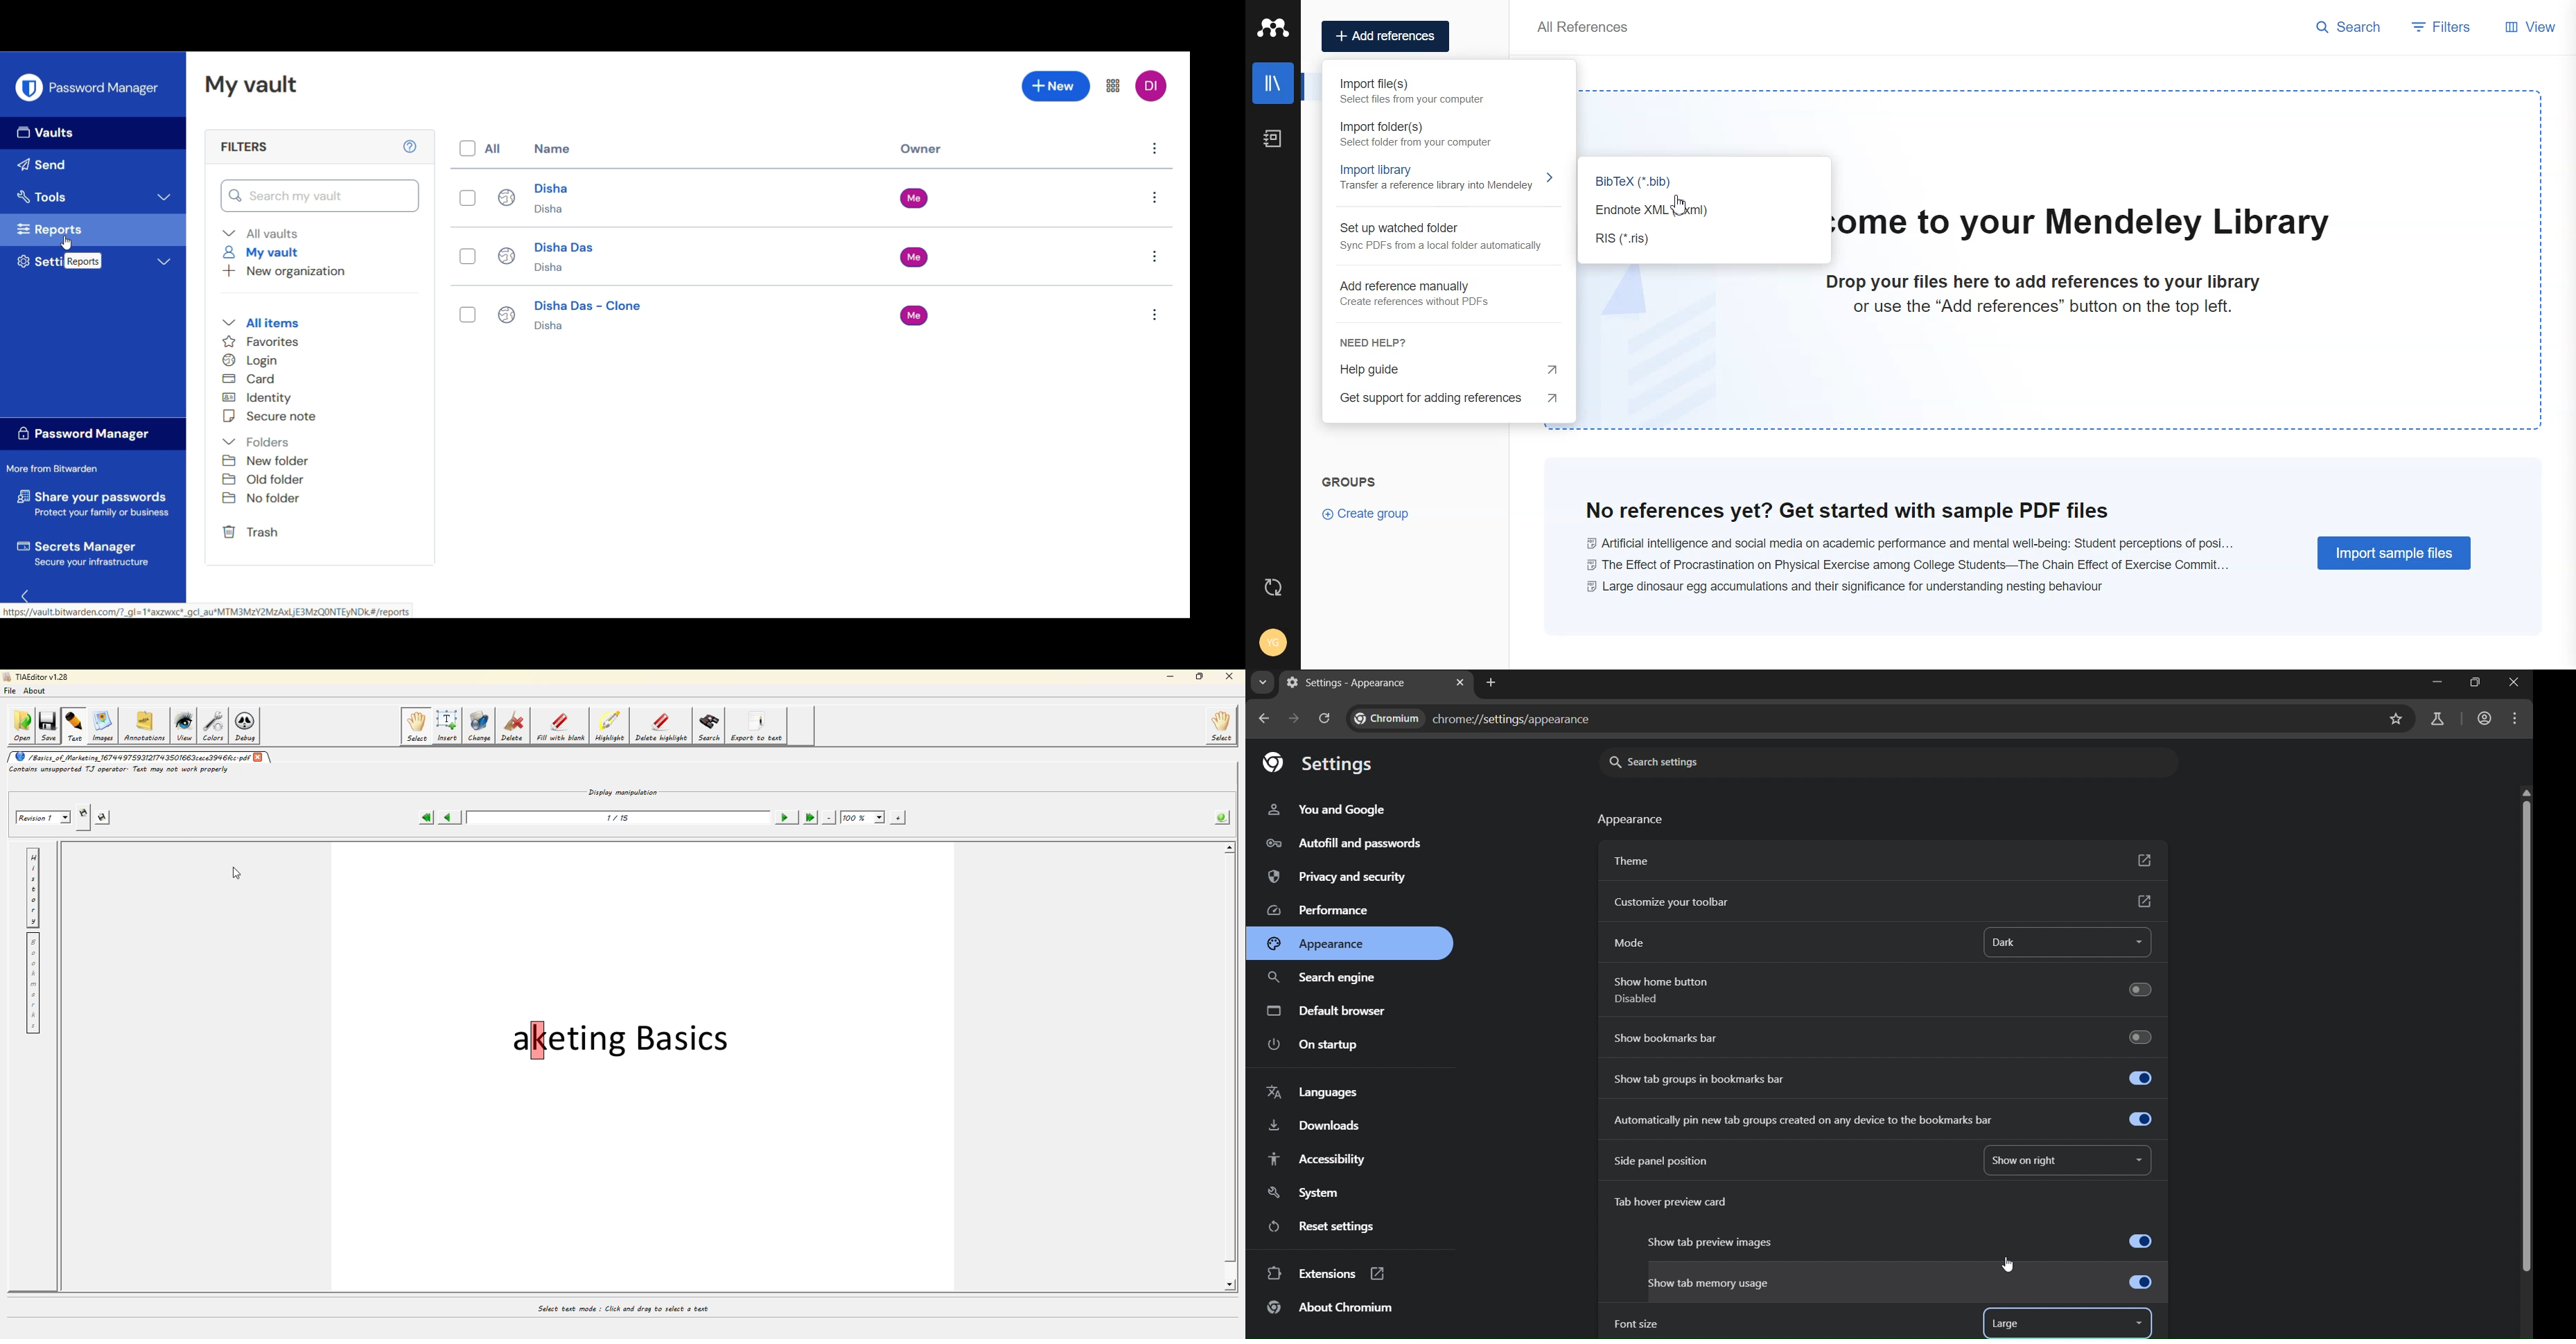 Image resolution: width=2576 pixels, height=1344 pixels. Describe the element at coordinates (1154, 317) in the screenshot. I see `entry menu` at that location.